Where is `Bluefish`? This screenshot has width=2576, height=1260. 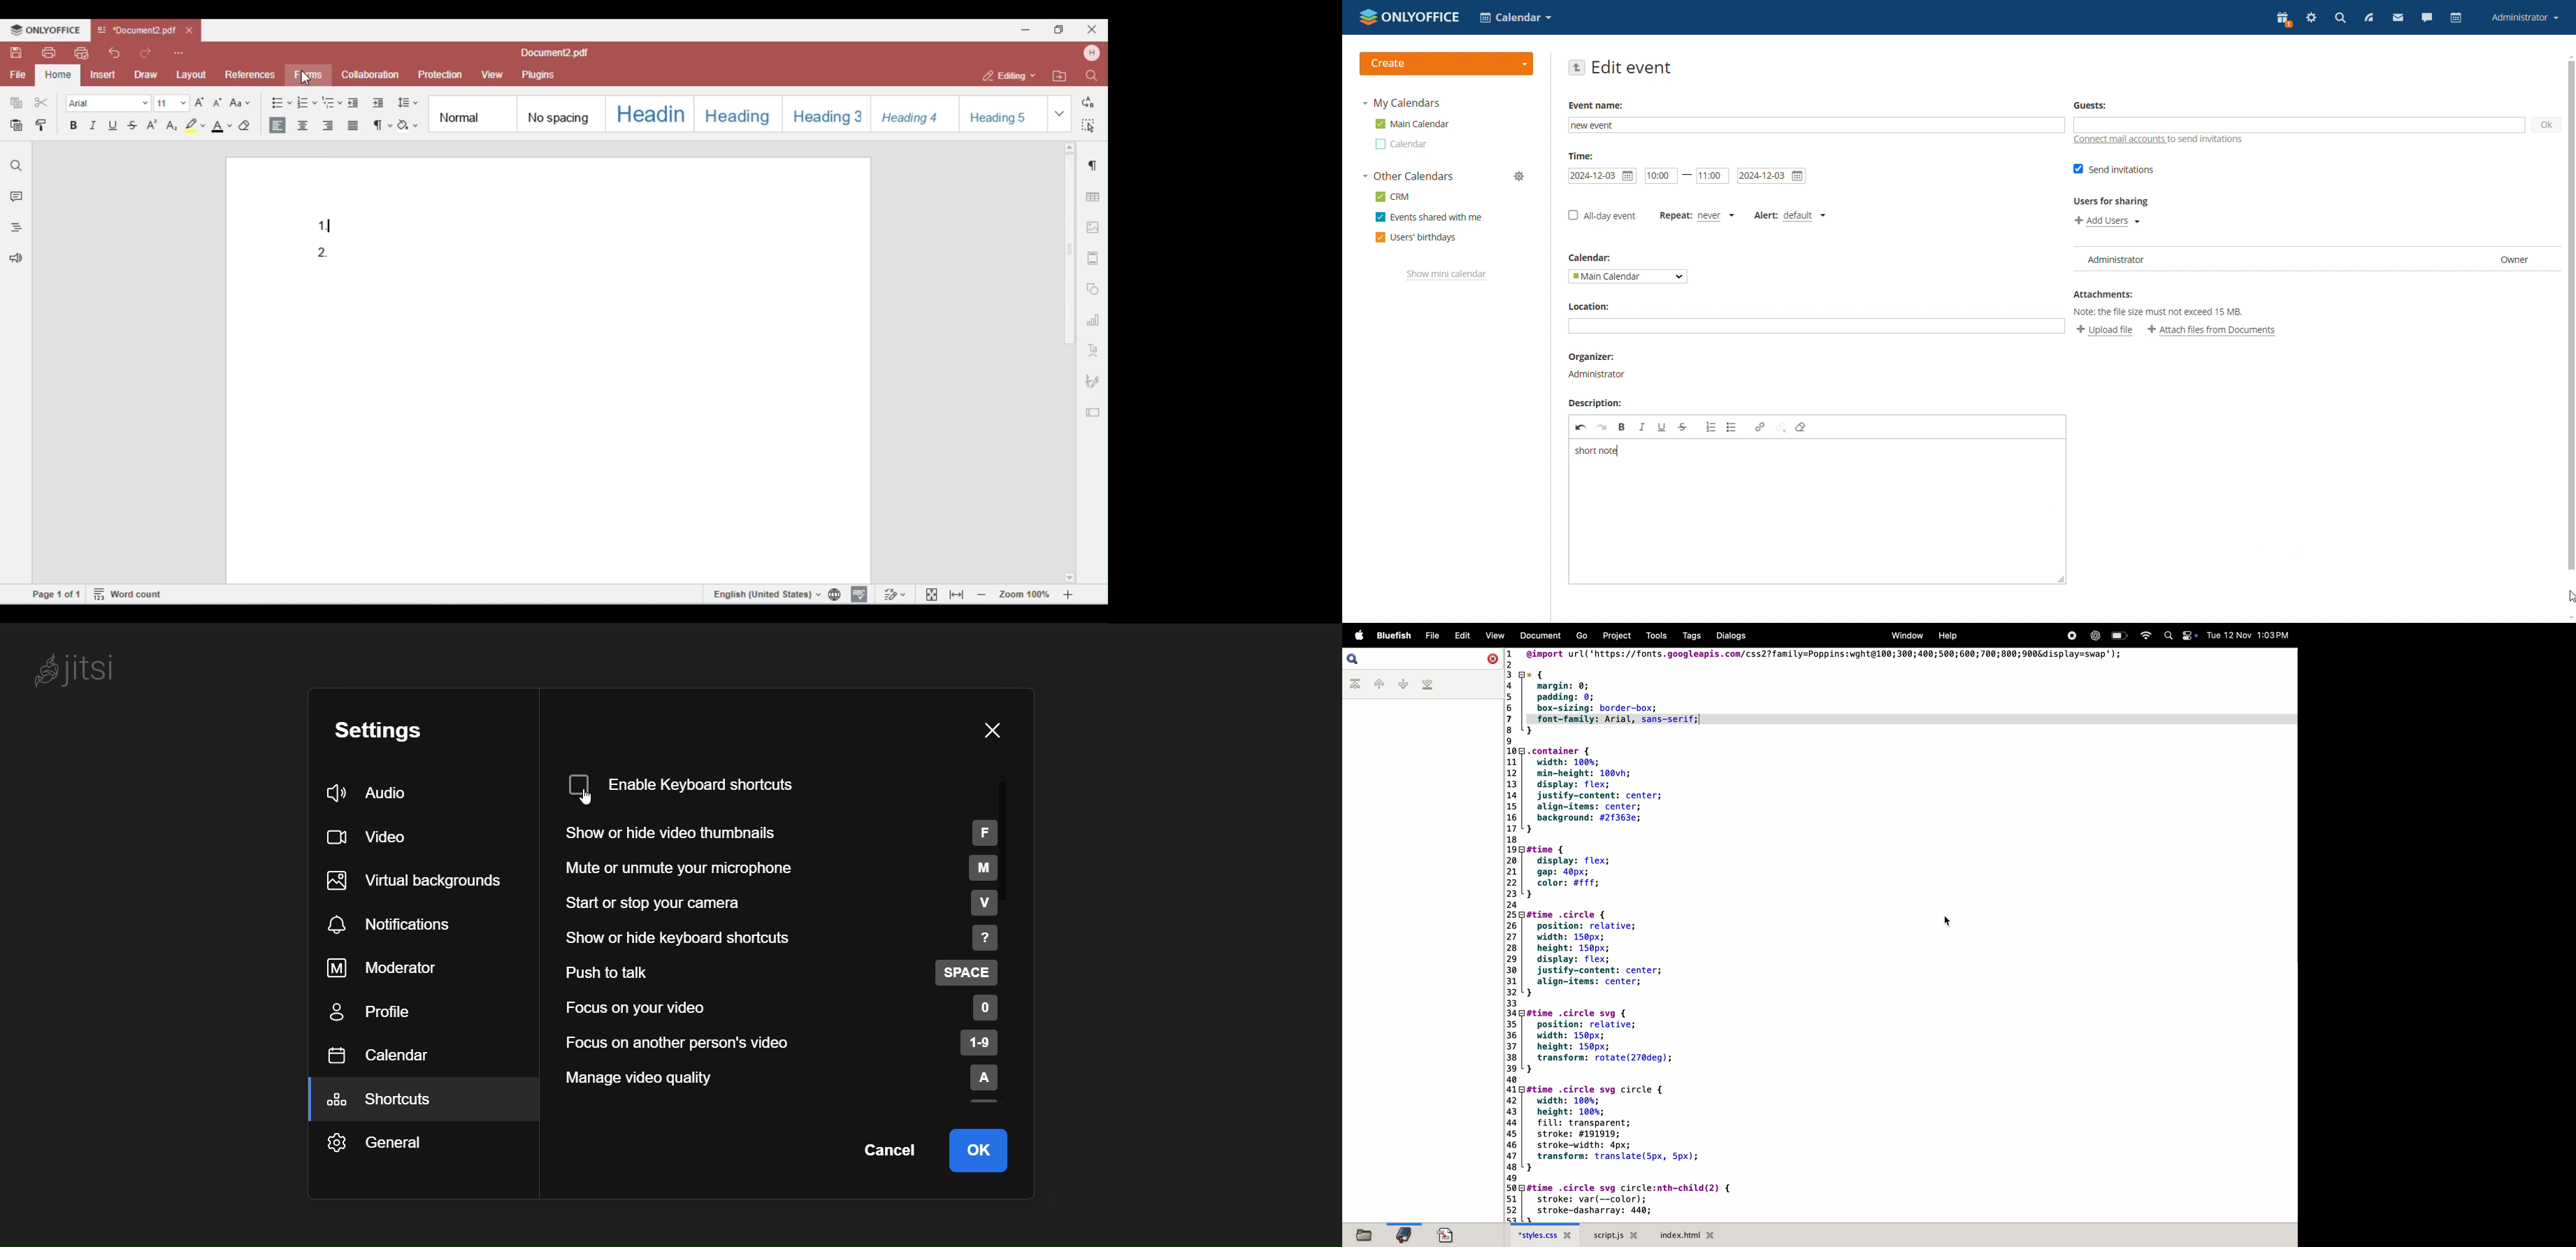
Bluefish is located at coordinates (1391, 636).